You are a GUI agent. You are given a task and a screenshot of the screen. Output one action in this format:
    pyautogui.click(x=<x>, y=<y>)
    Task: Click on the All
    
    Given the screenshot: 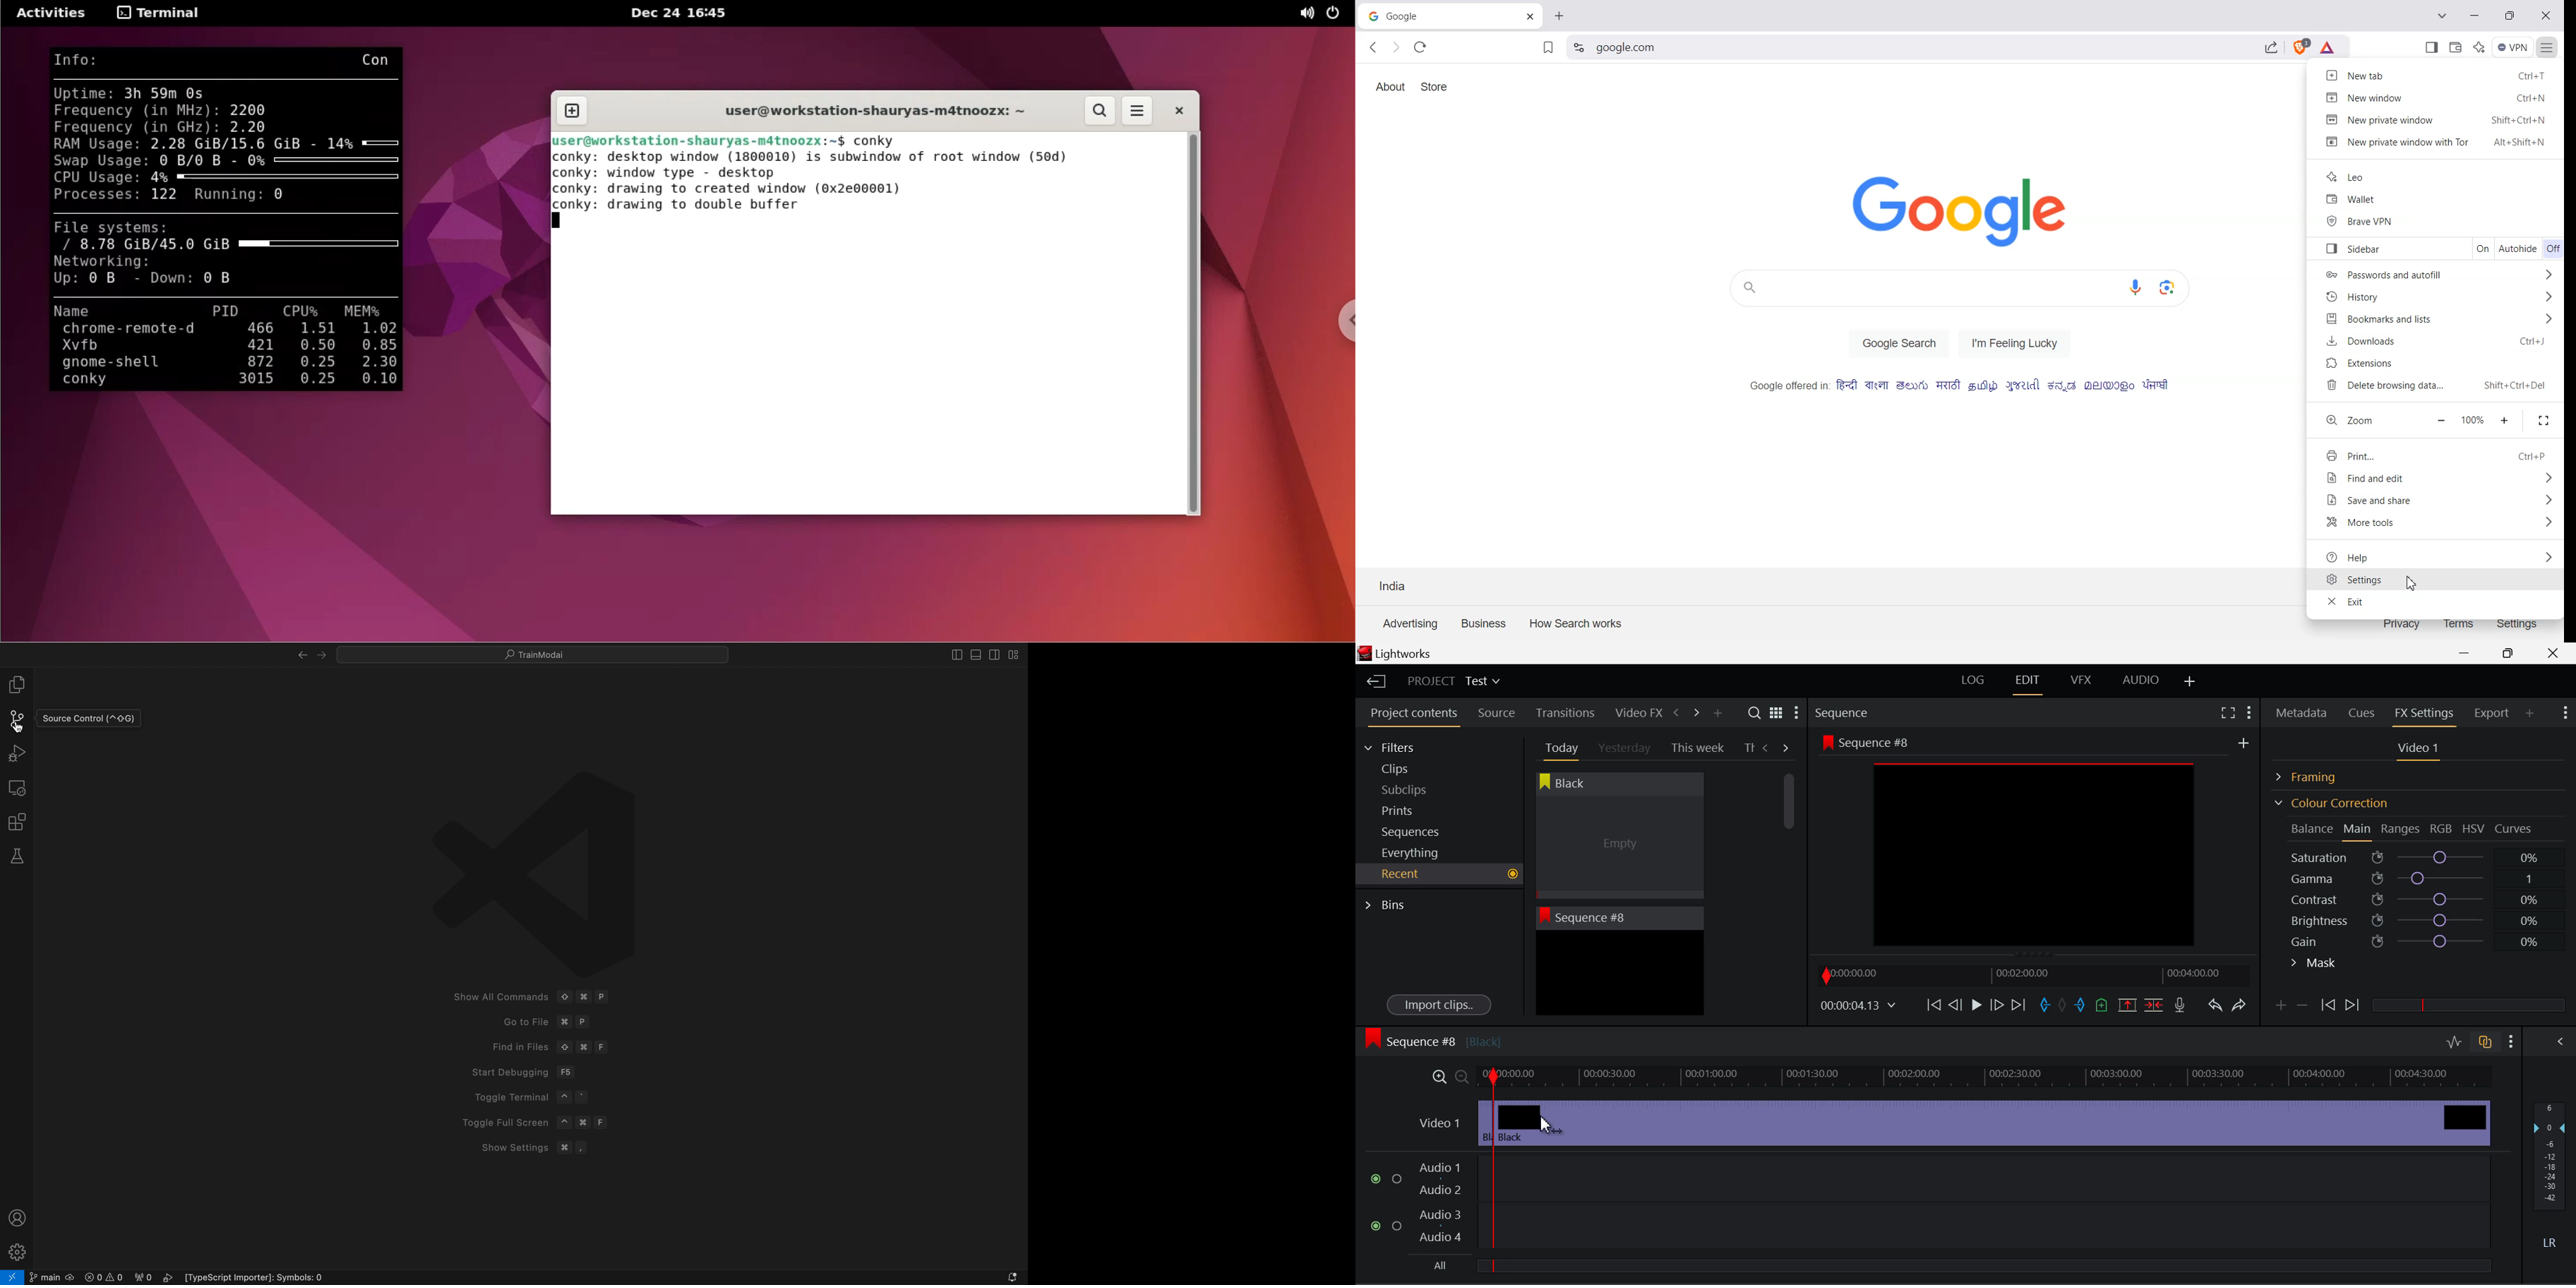 What is the action you would take?
    pyautogui.click(x=1441, y=1266)
    